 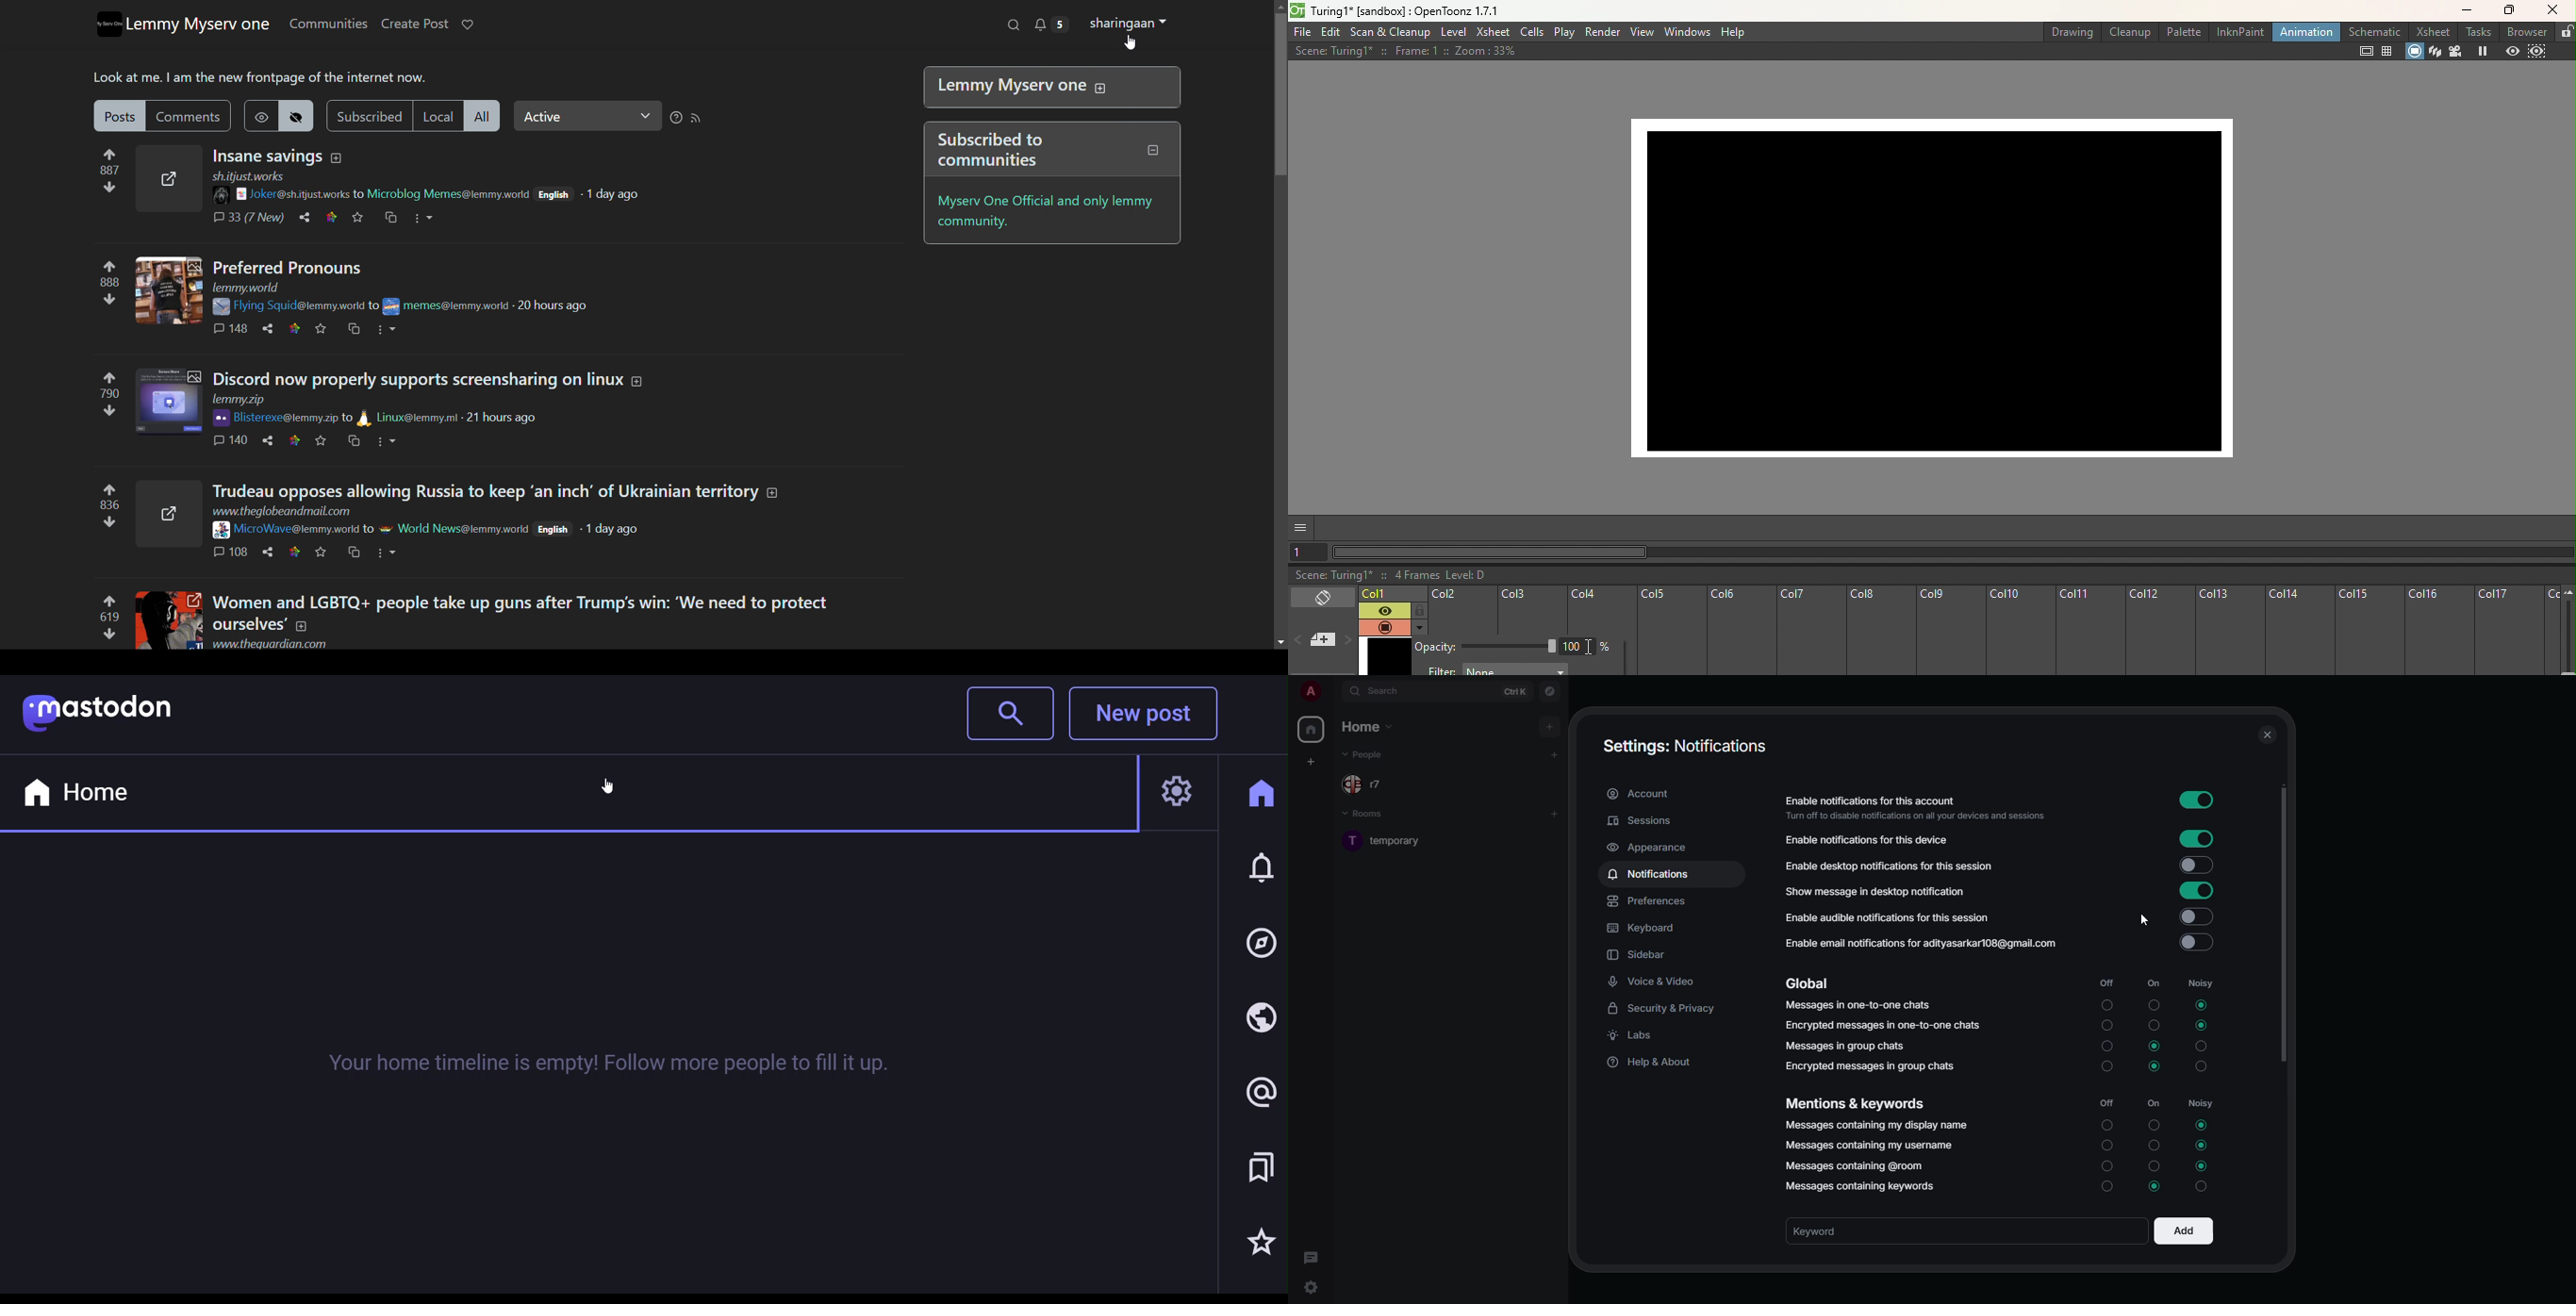 I want to click on rooms, so click(x=1373, y=816).